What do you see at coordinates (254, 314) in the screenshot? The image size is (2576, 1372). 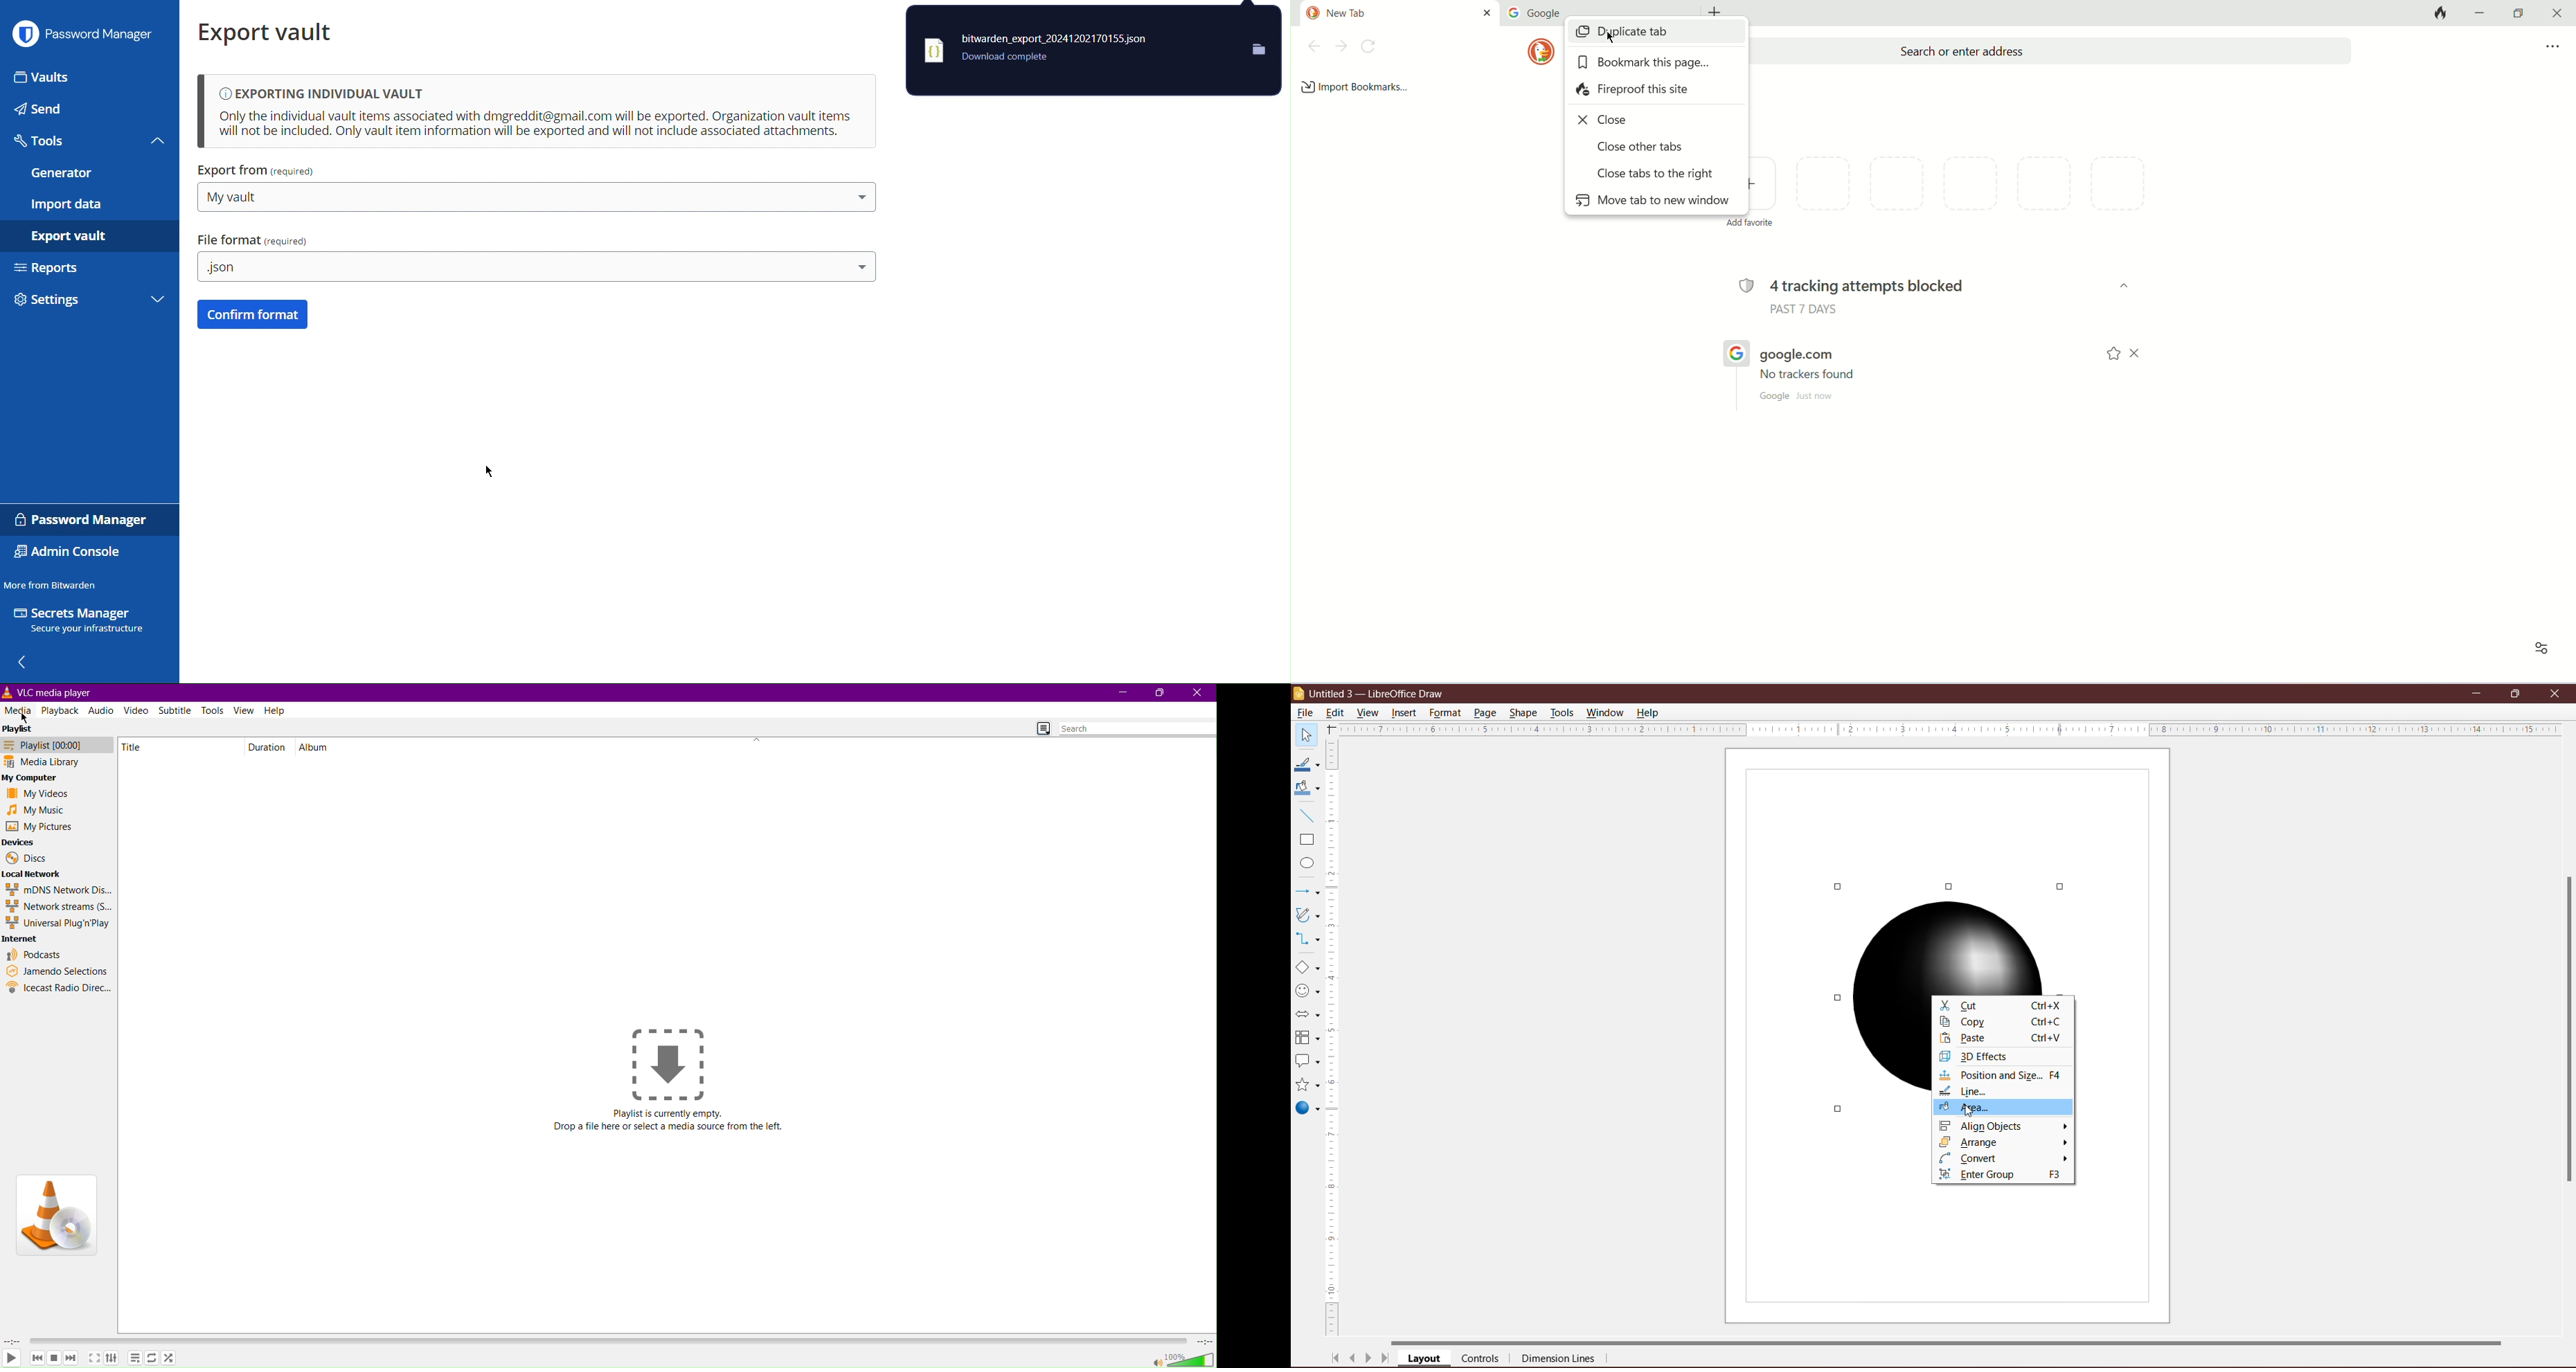 I see `Confirm Format` at bounding box center [254, 314].